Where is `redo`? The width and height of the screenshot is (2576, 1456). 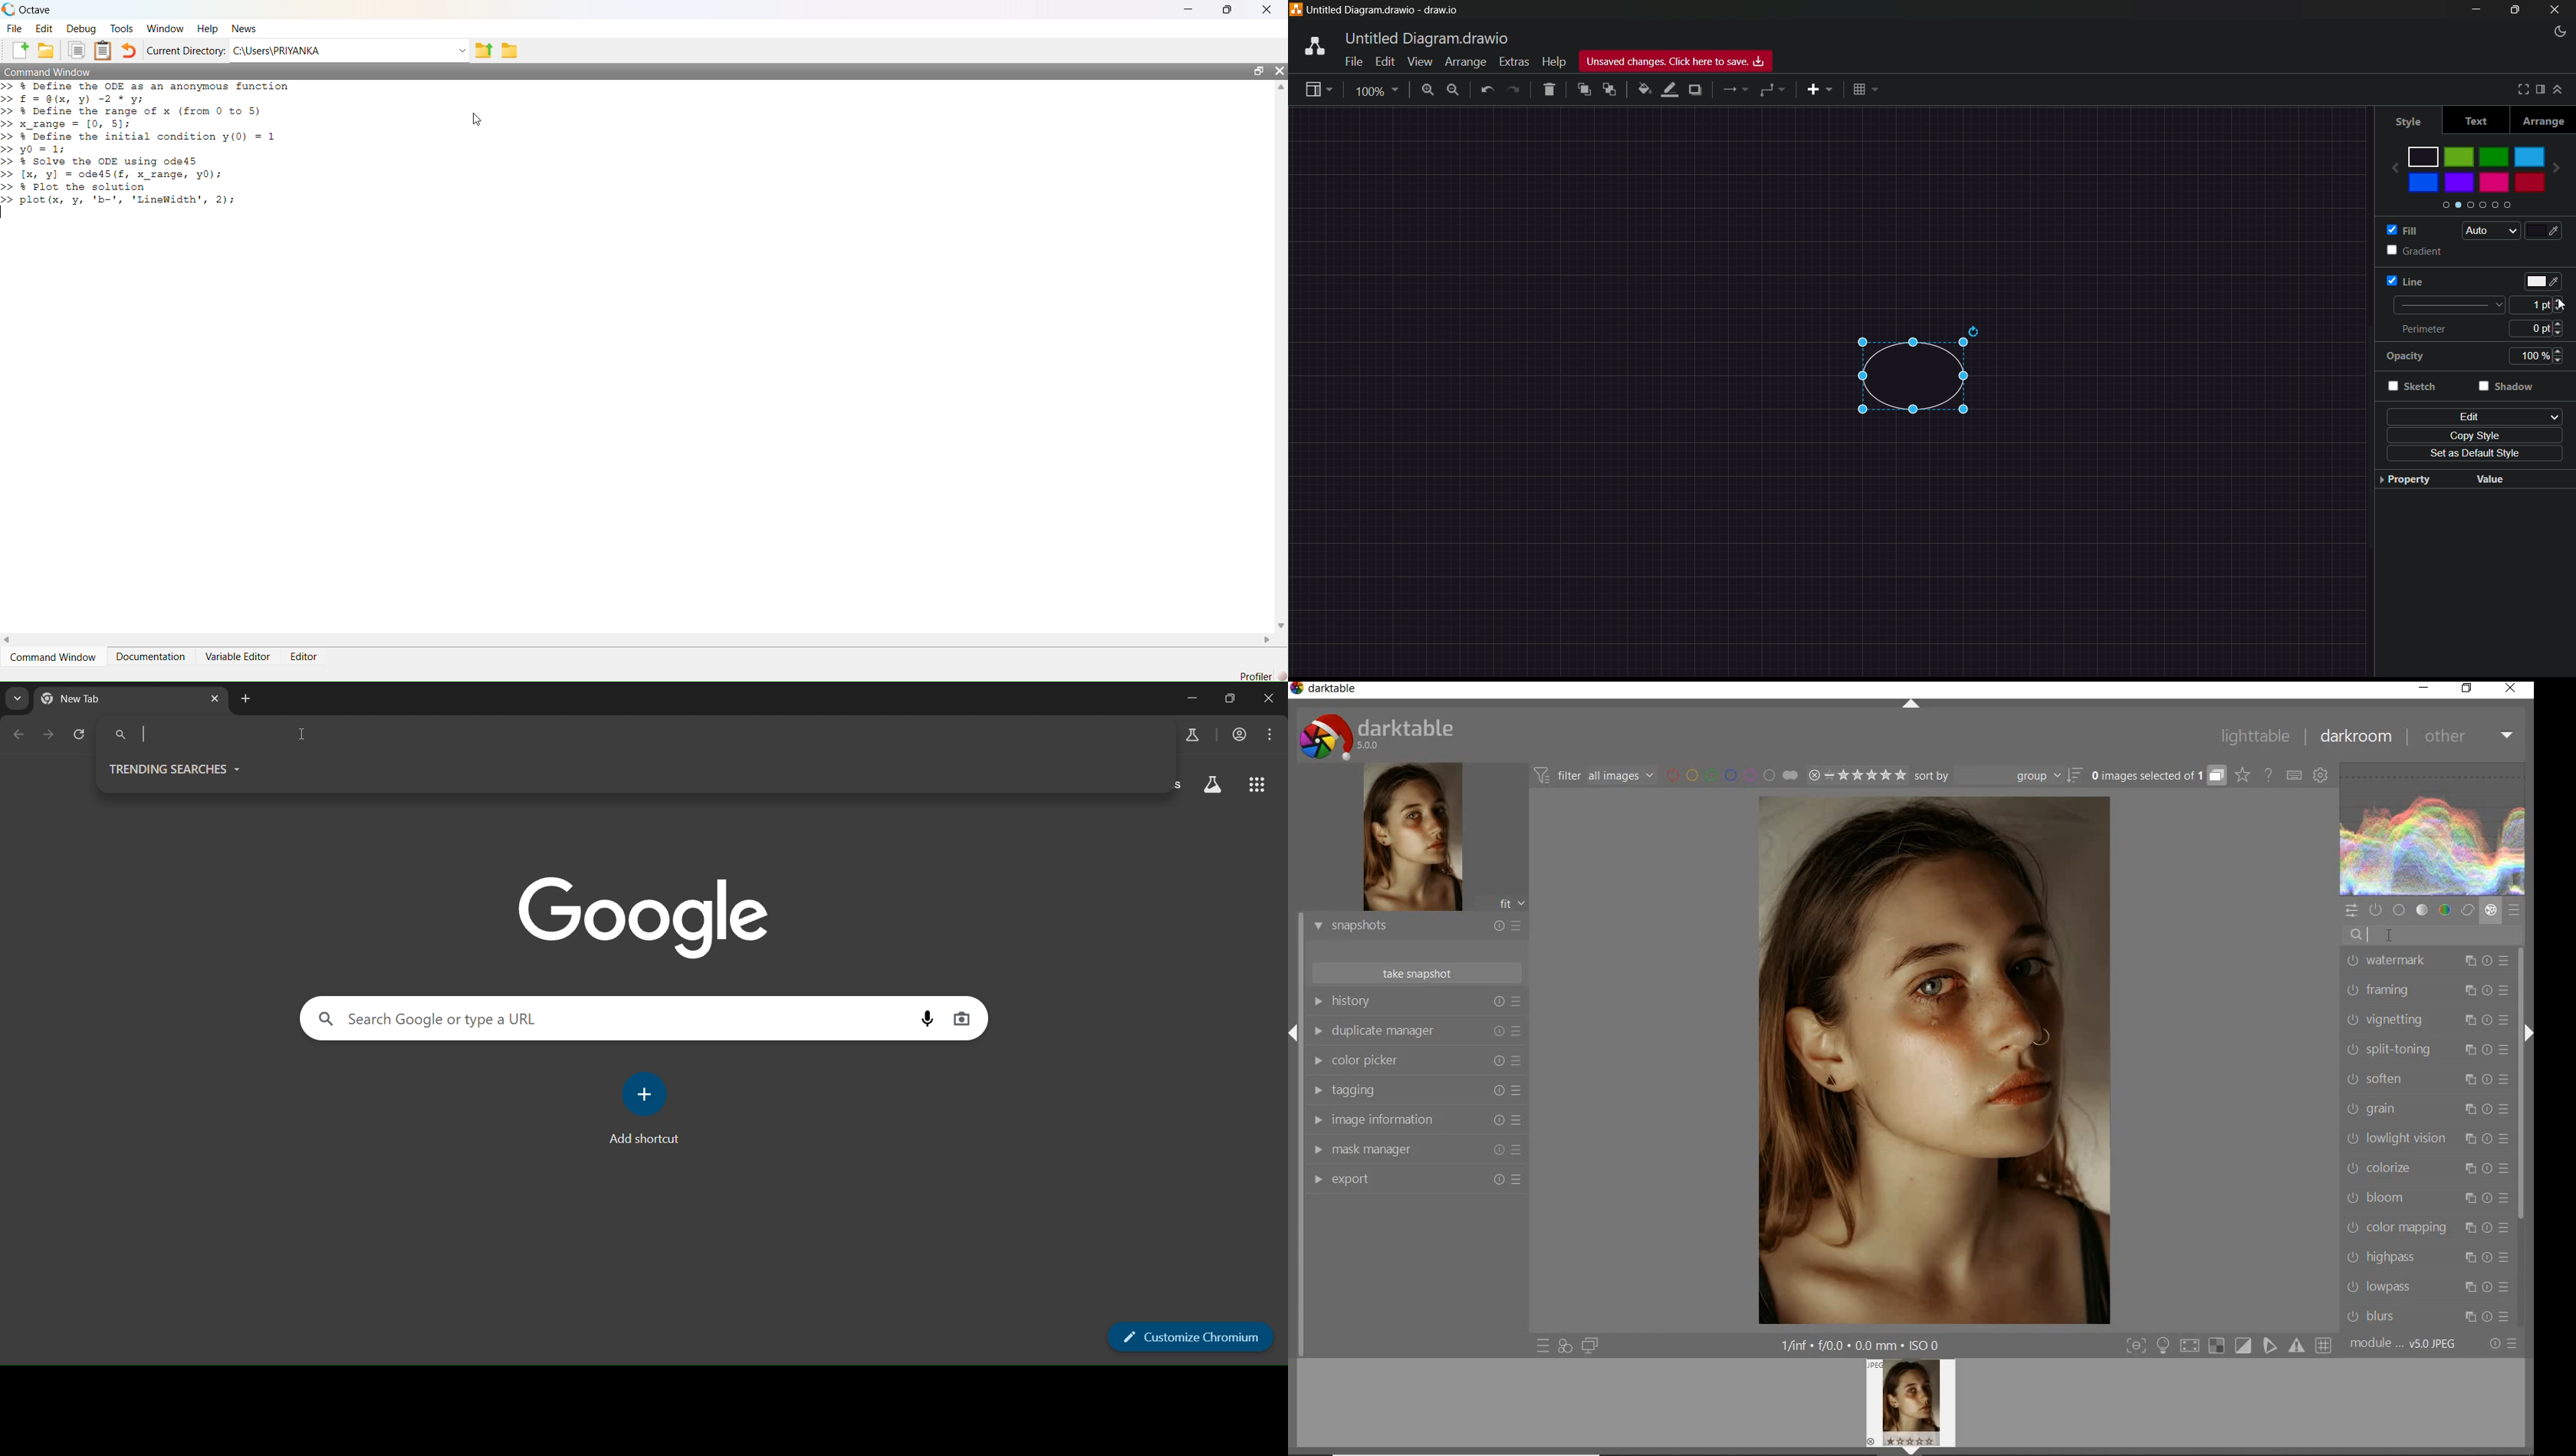 redo is located at coordinates (1513, 92).